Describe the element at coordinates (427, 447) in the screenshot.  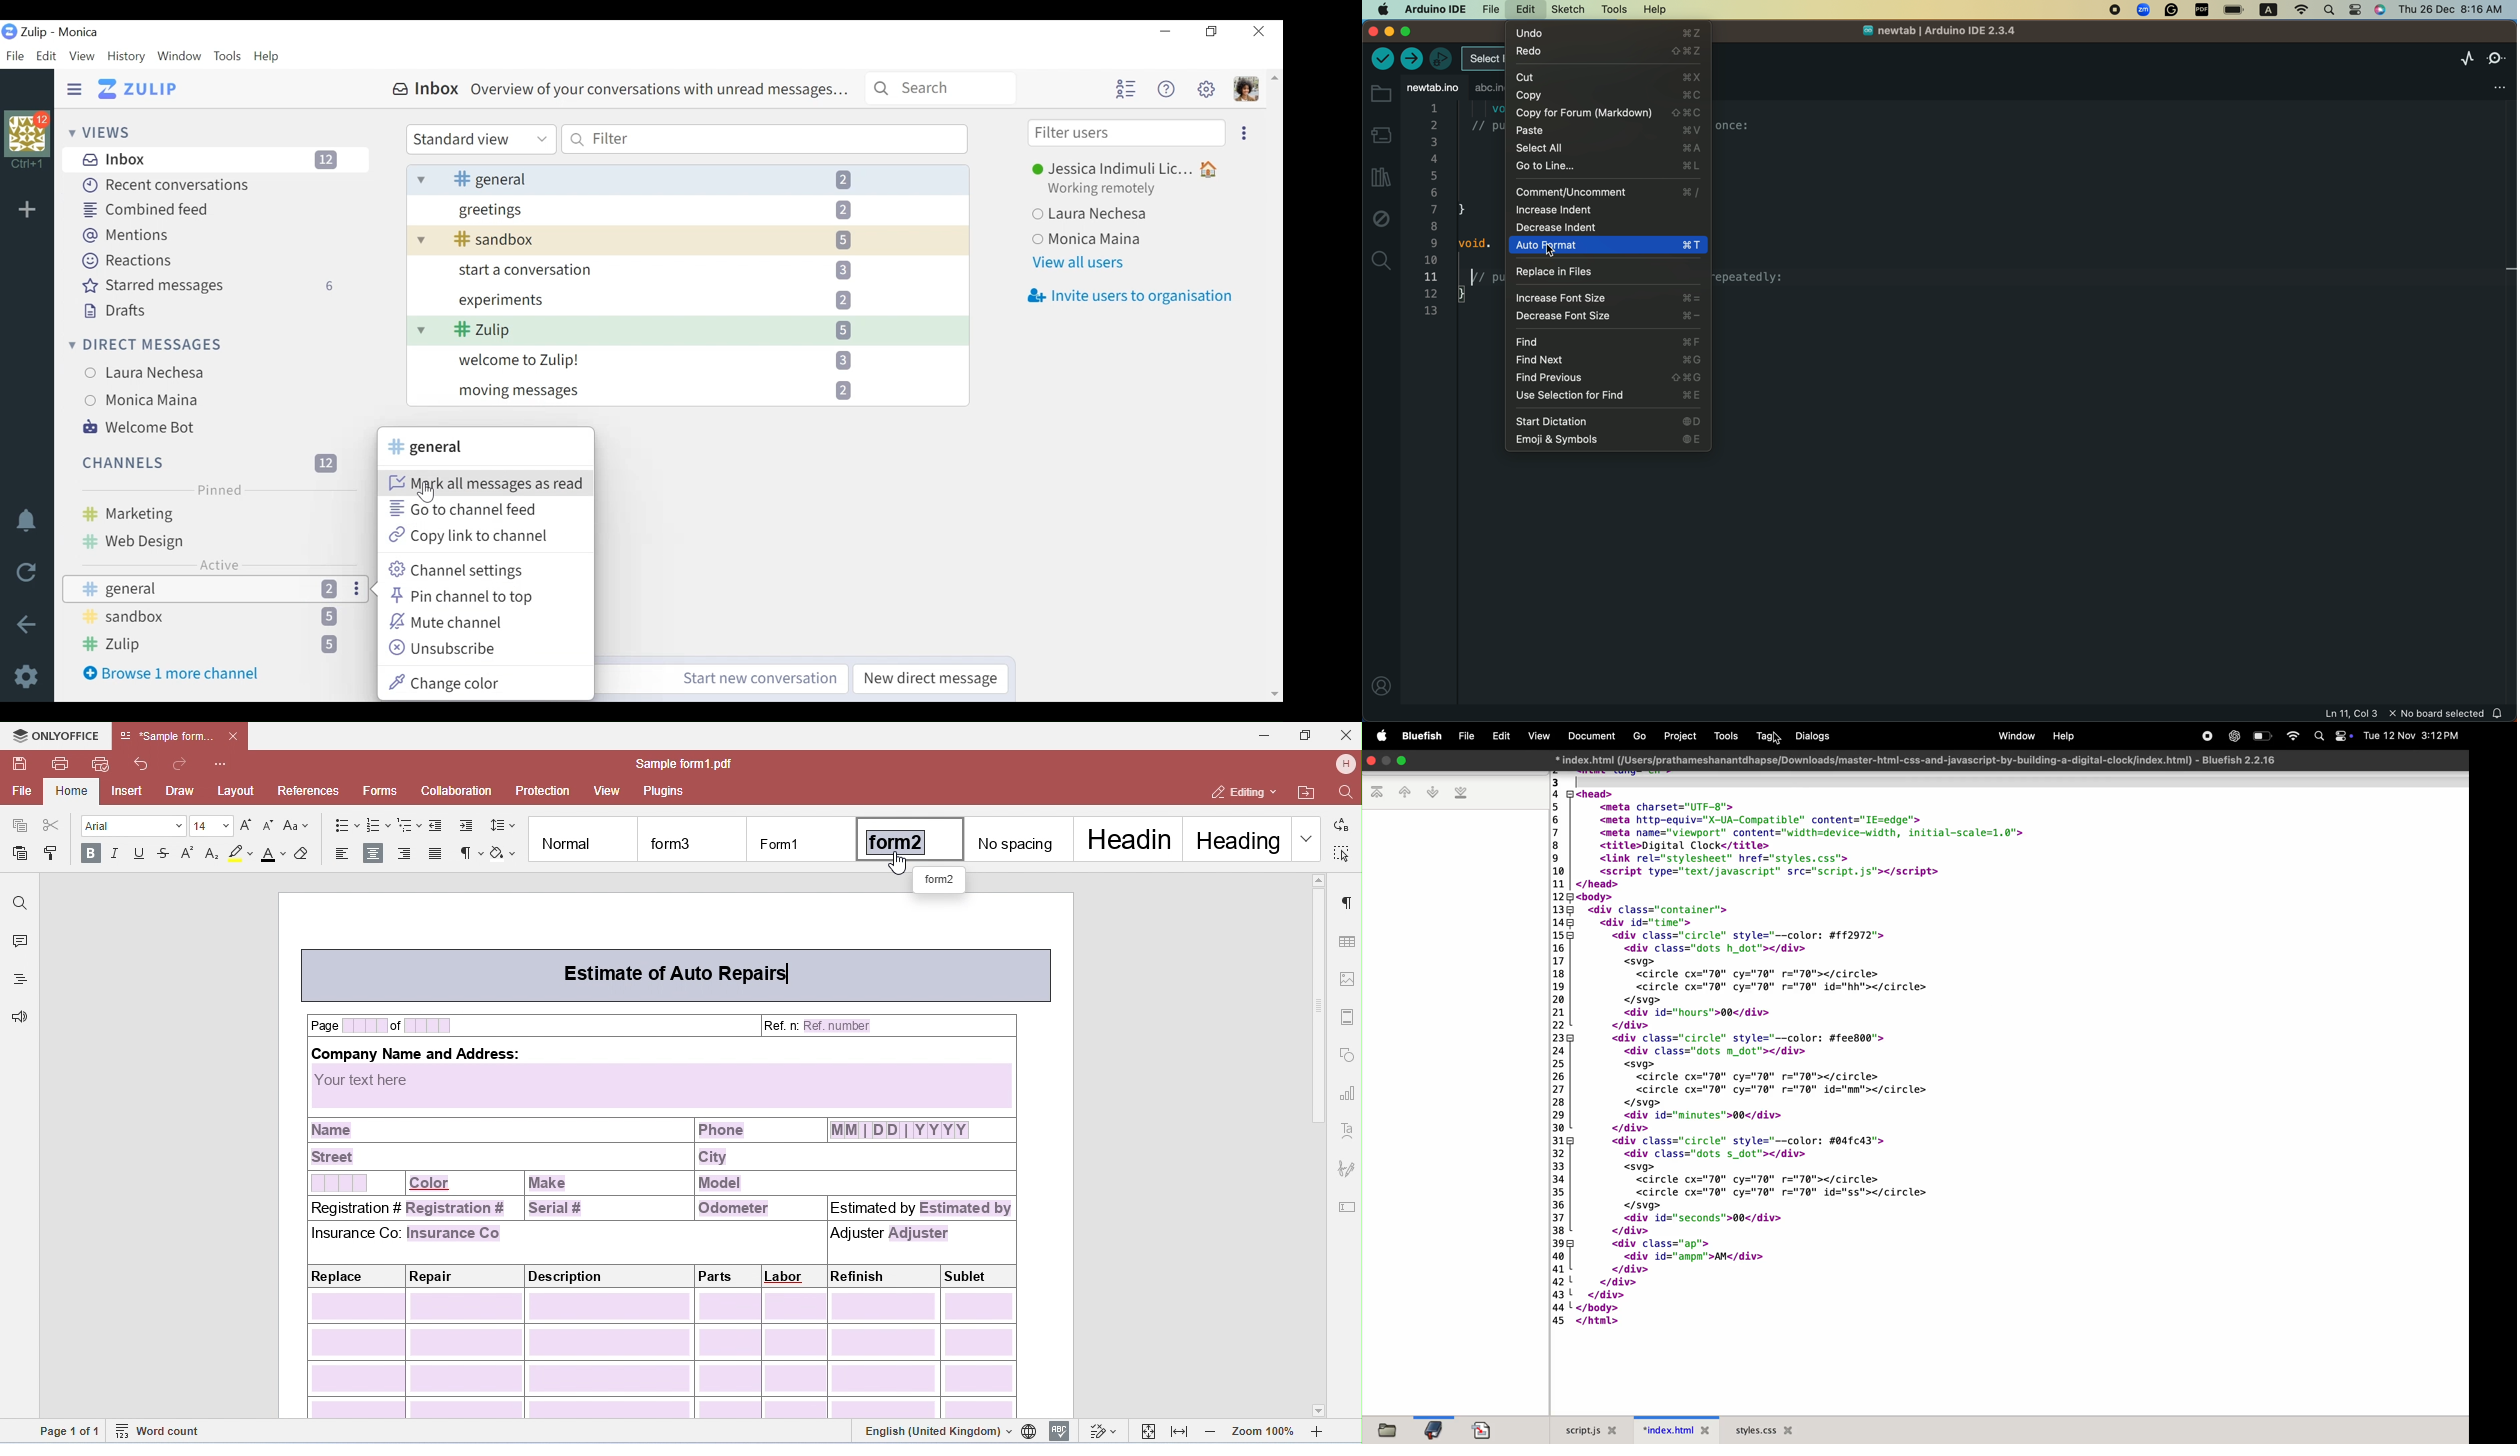
I see `General` at that location.